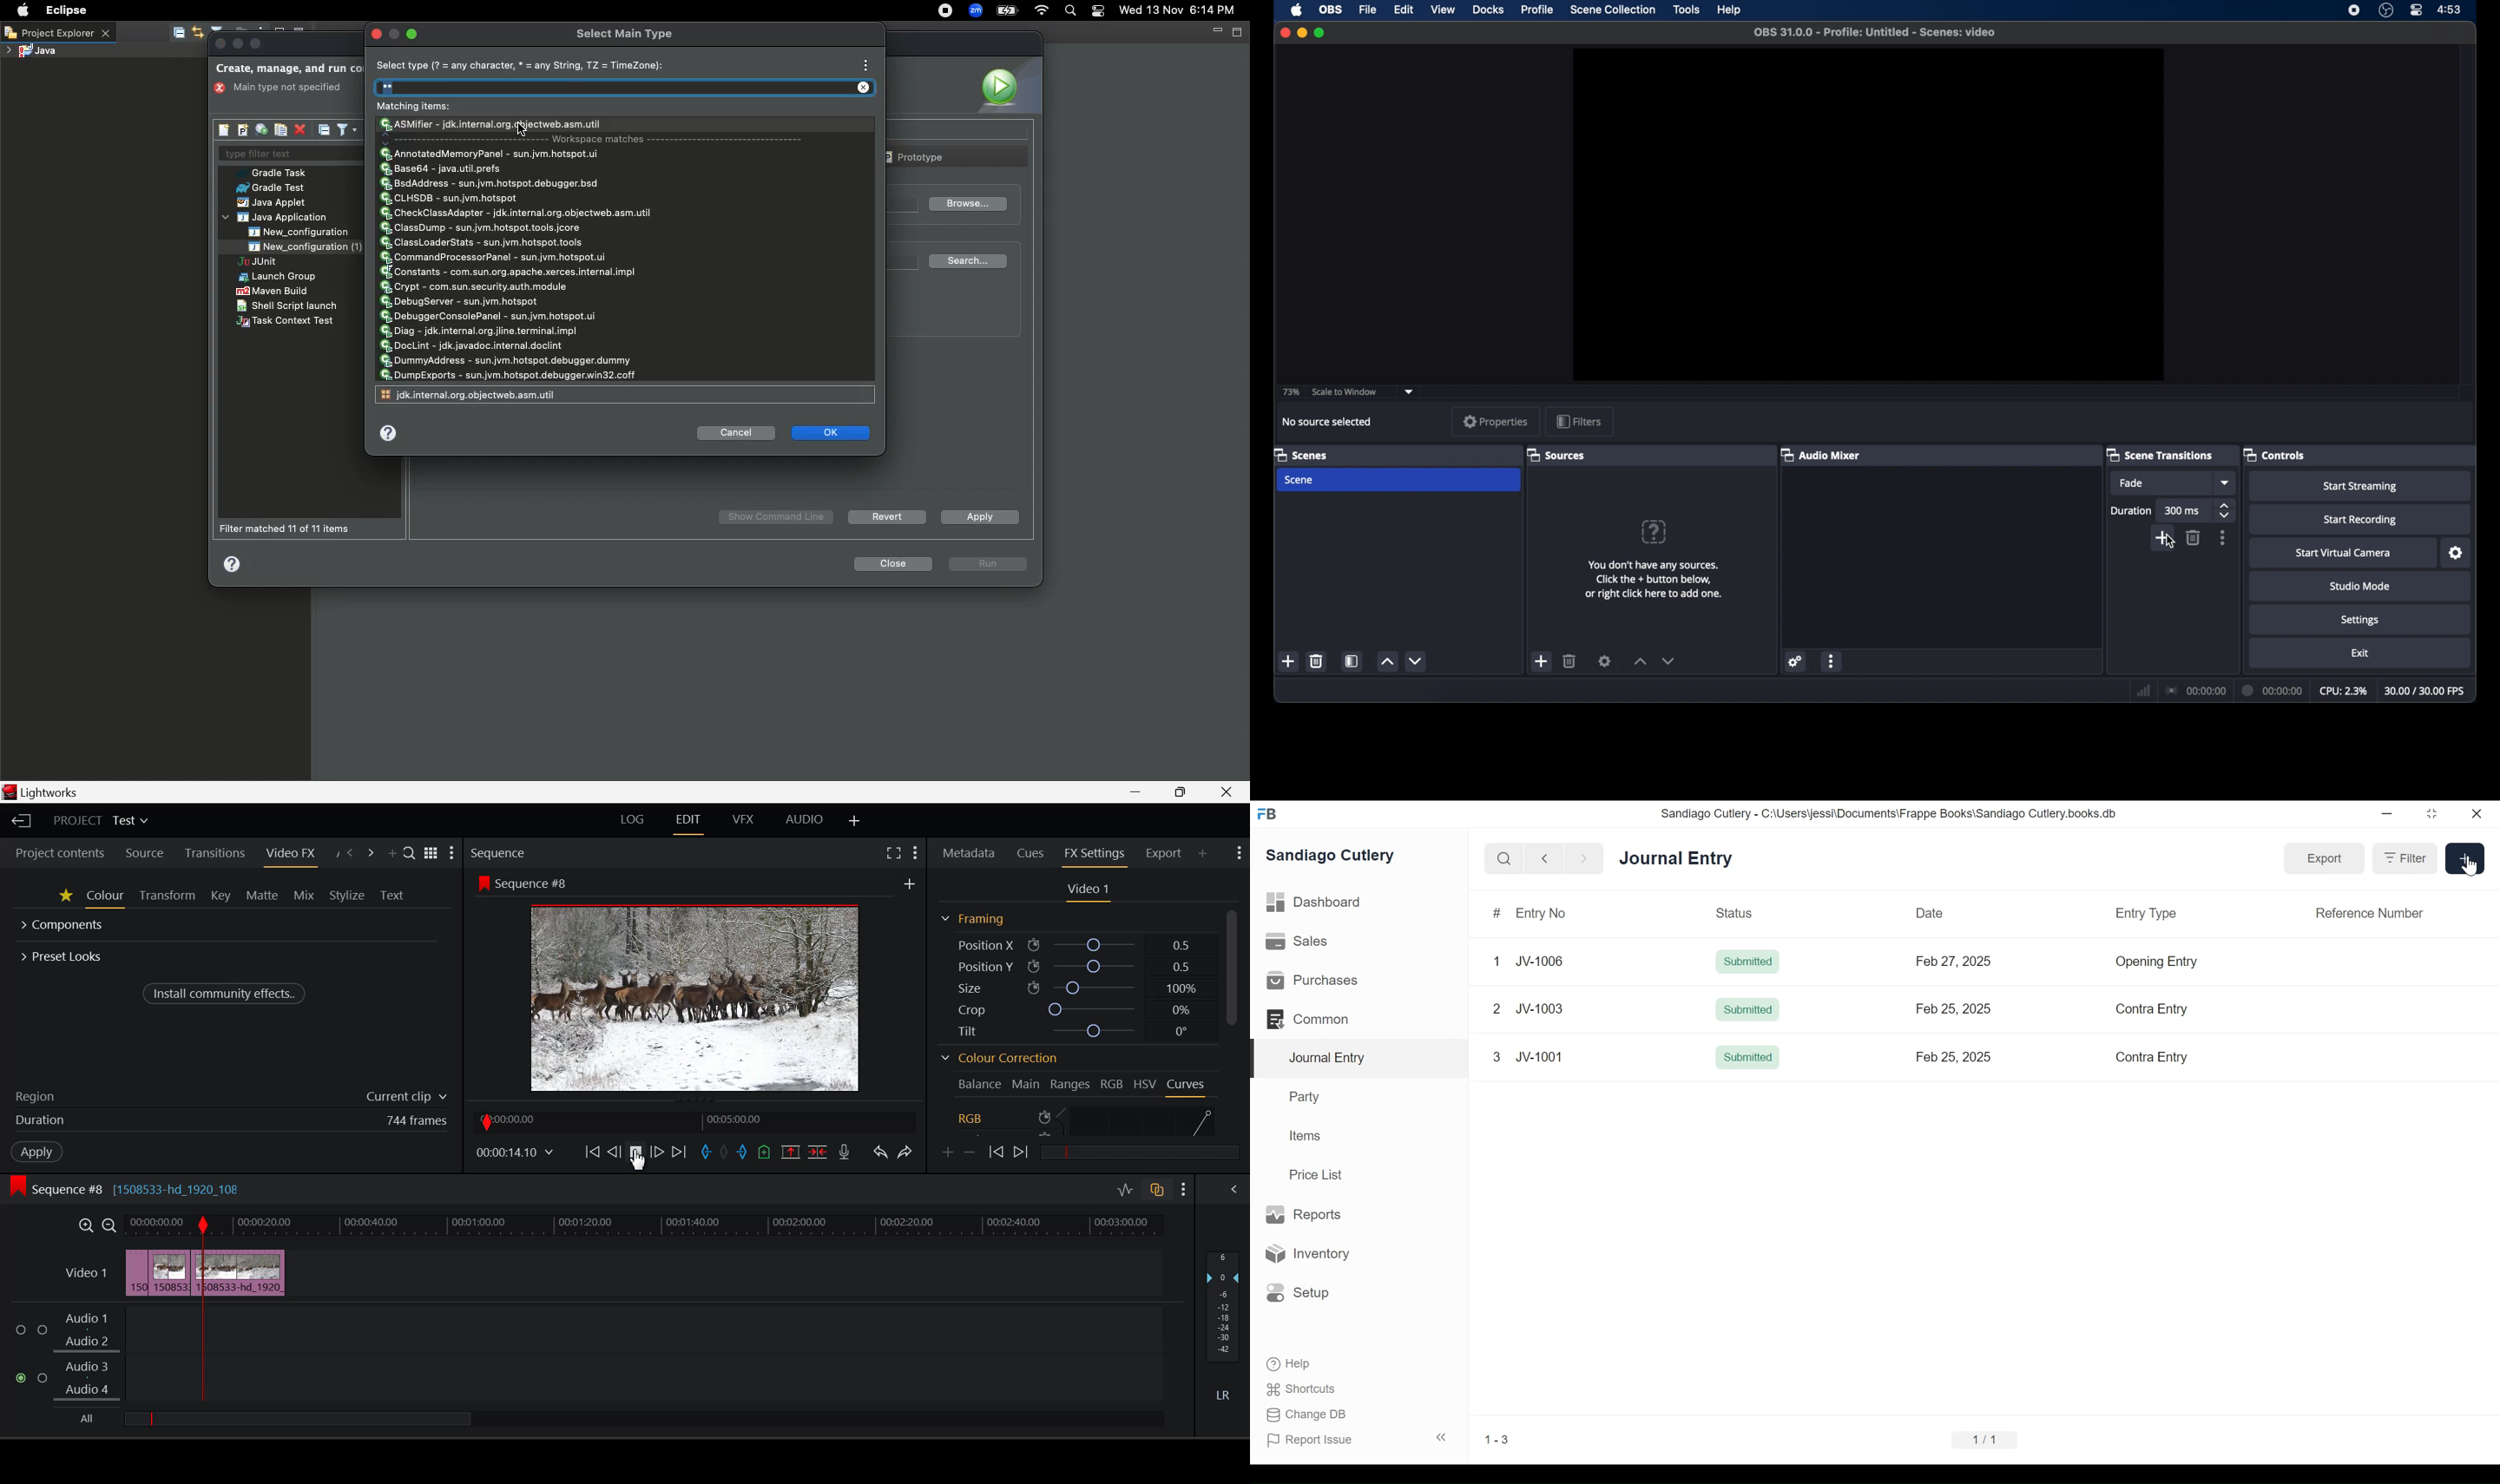 The height and width of the screenshot is (1484, 2520). Describe the element at coordinates (1579, 421) in the screenshot. I see `filters` at that location.